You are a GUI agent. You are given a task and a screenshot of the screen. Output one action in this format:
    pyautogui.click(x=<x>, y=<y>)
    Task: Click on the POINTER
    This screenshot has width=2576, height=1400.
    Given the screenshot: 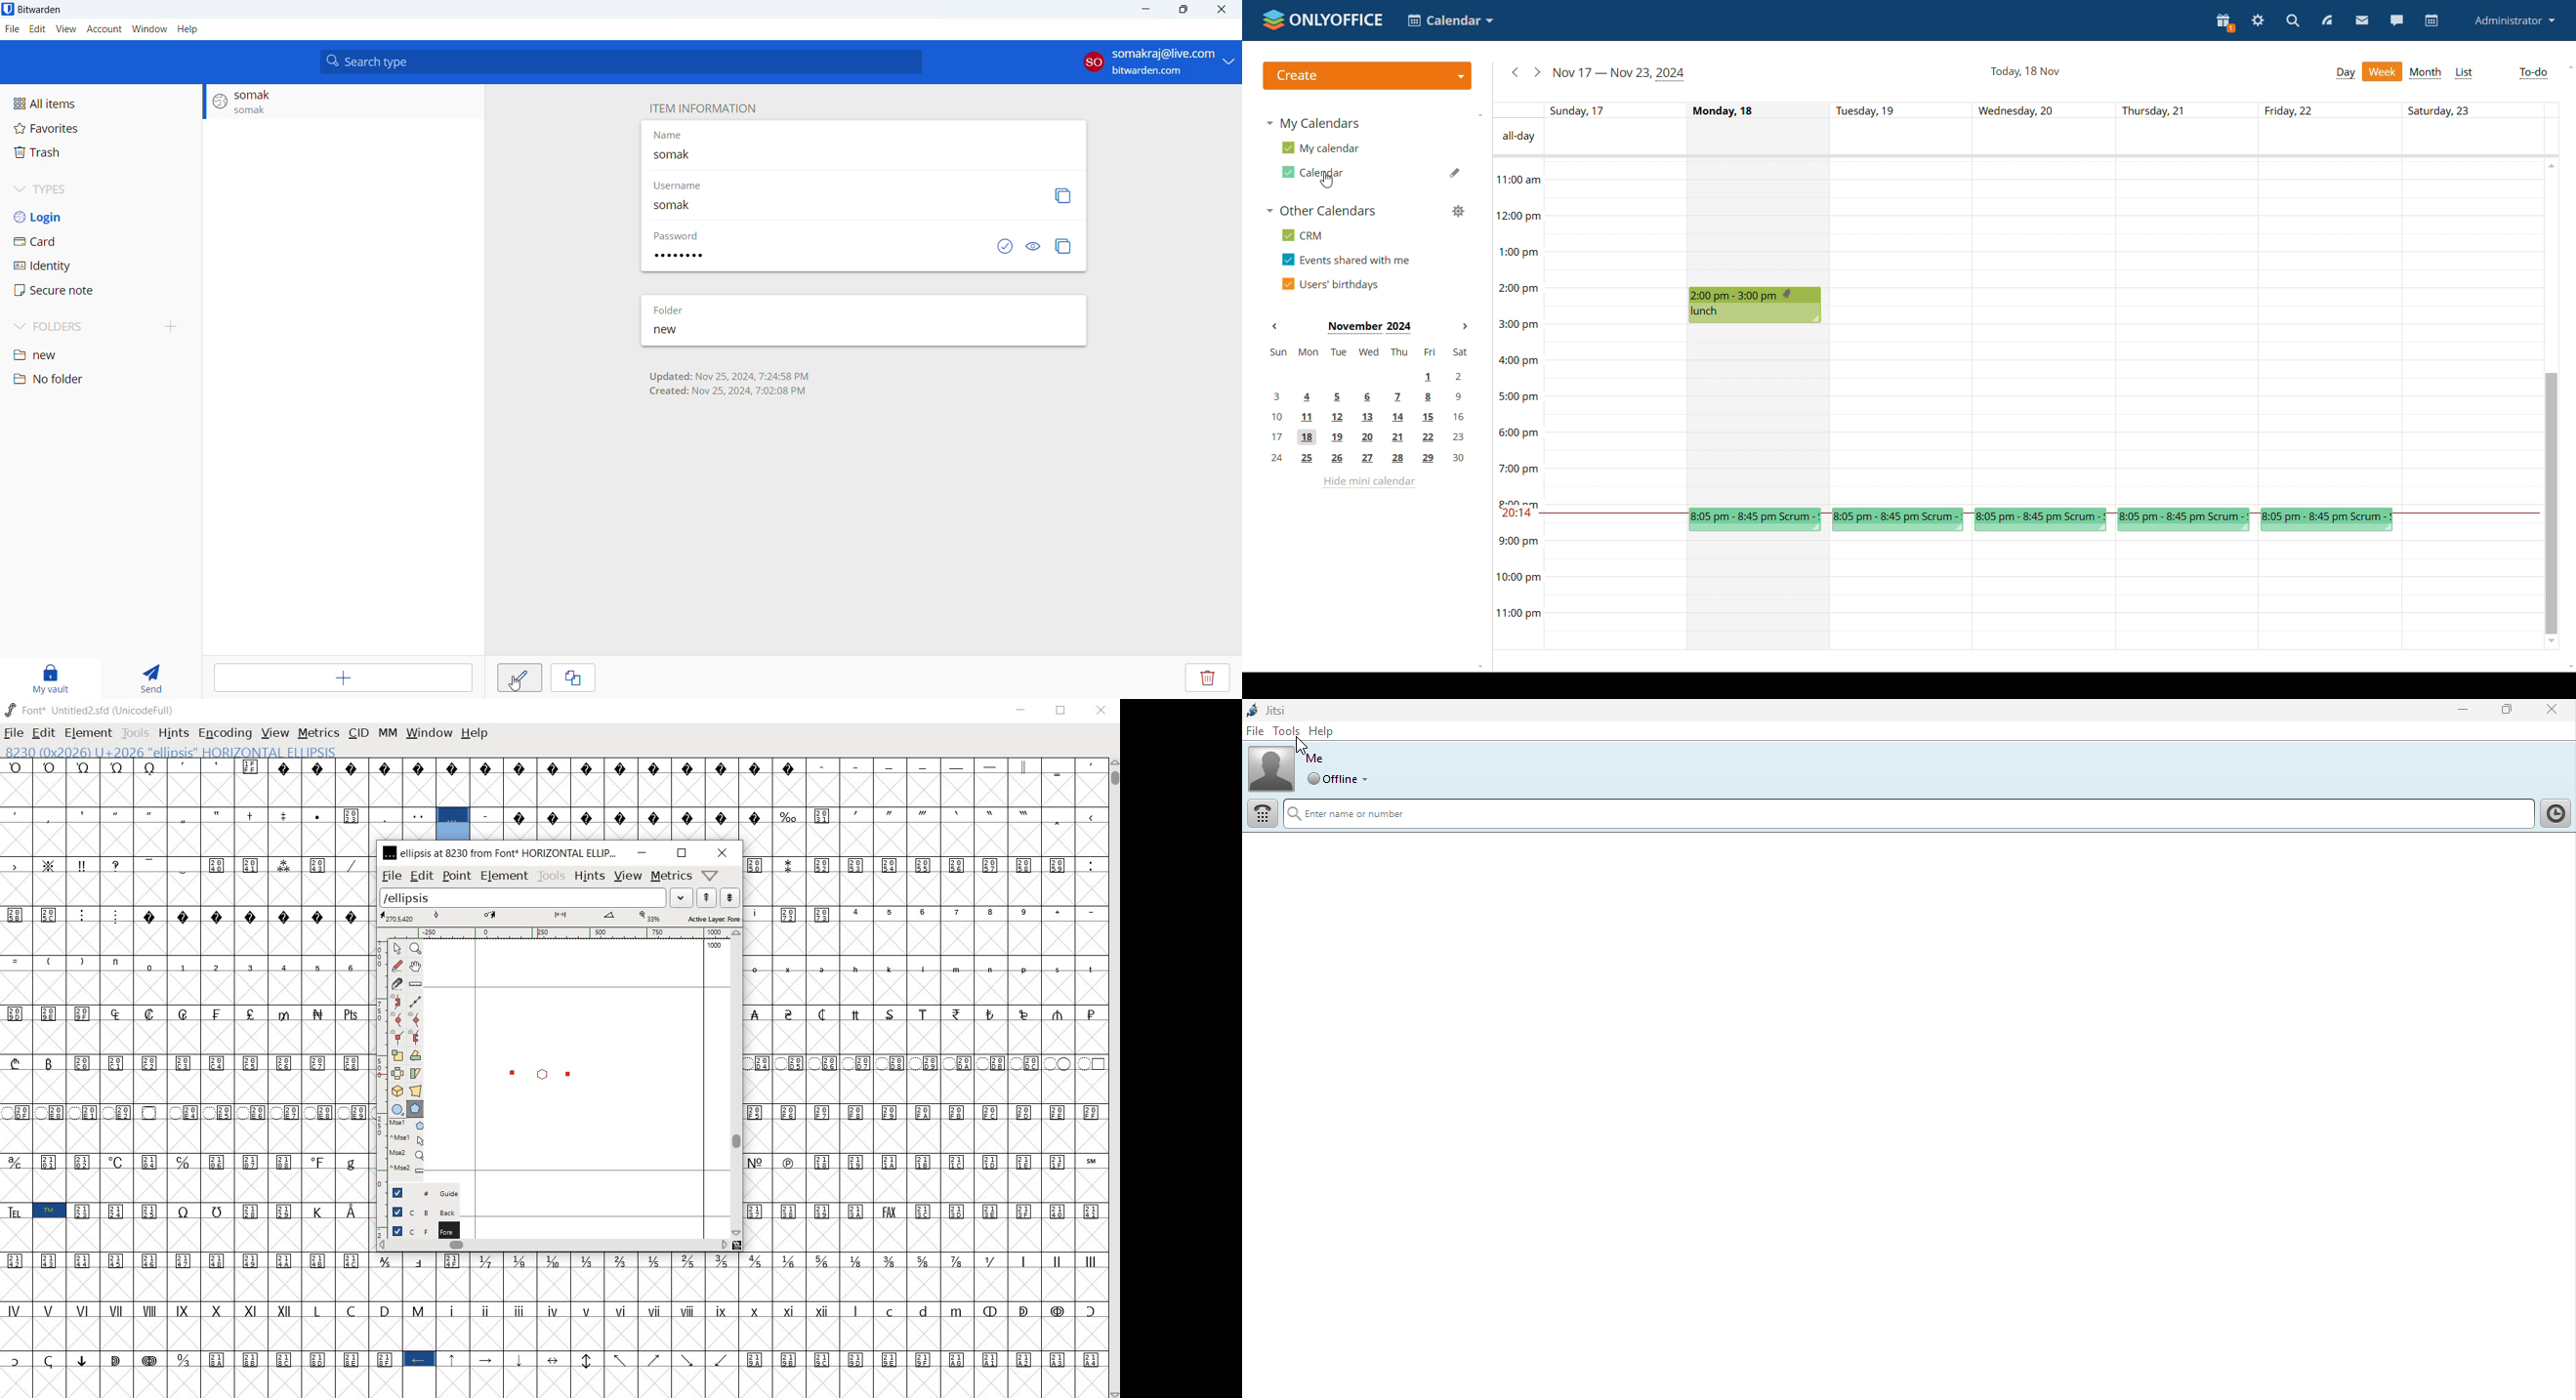 What is the action you would take?
    pyautogui.click(x=400, y=948)
    